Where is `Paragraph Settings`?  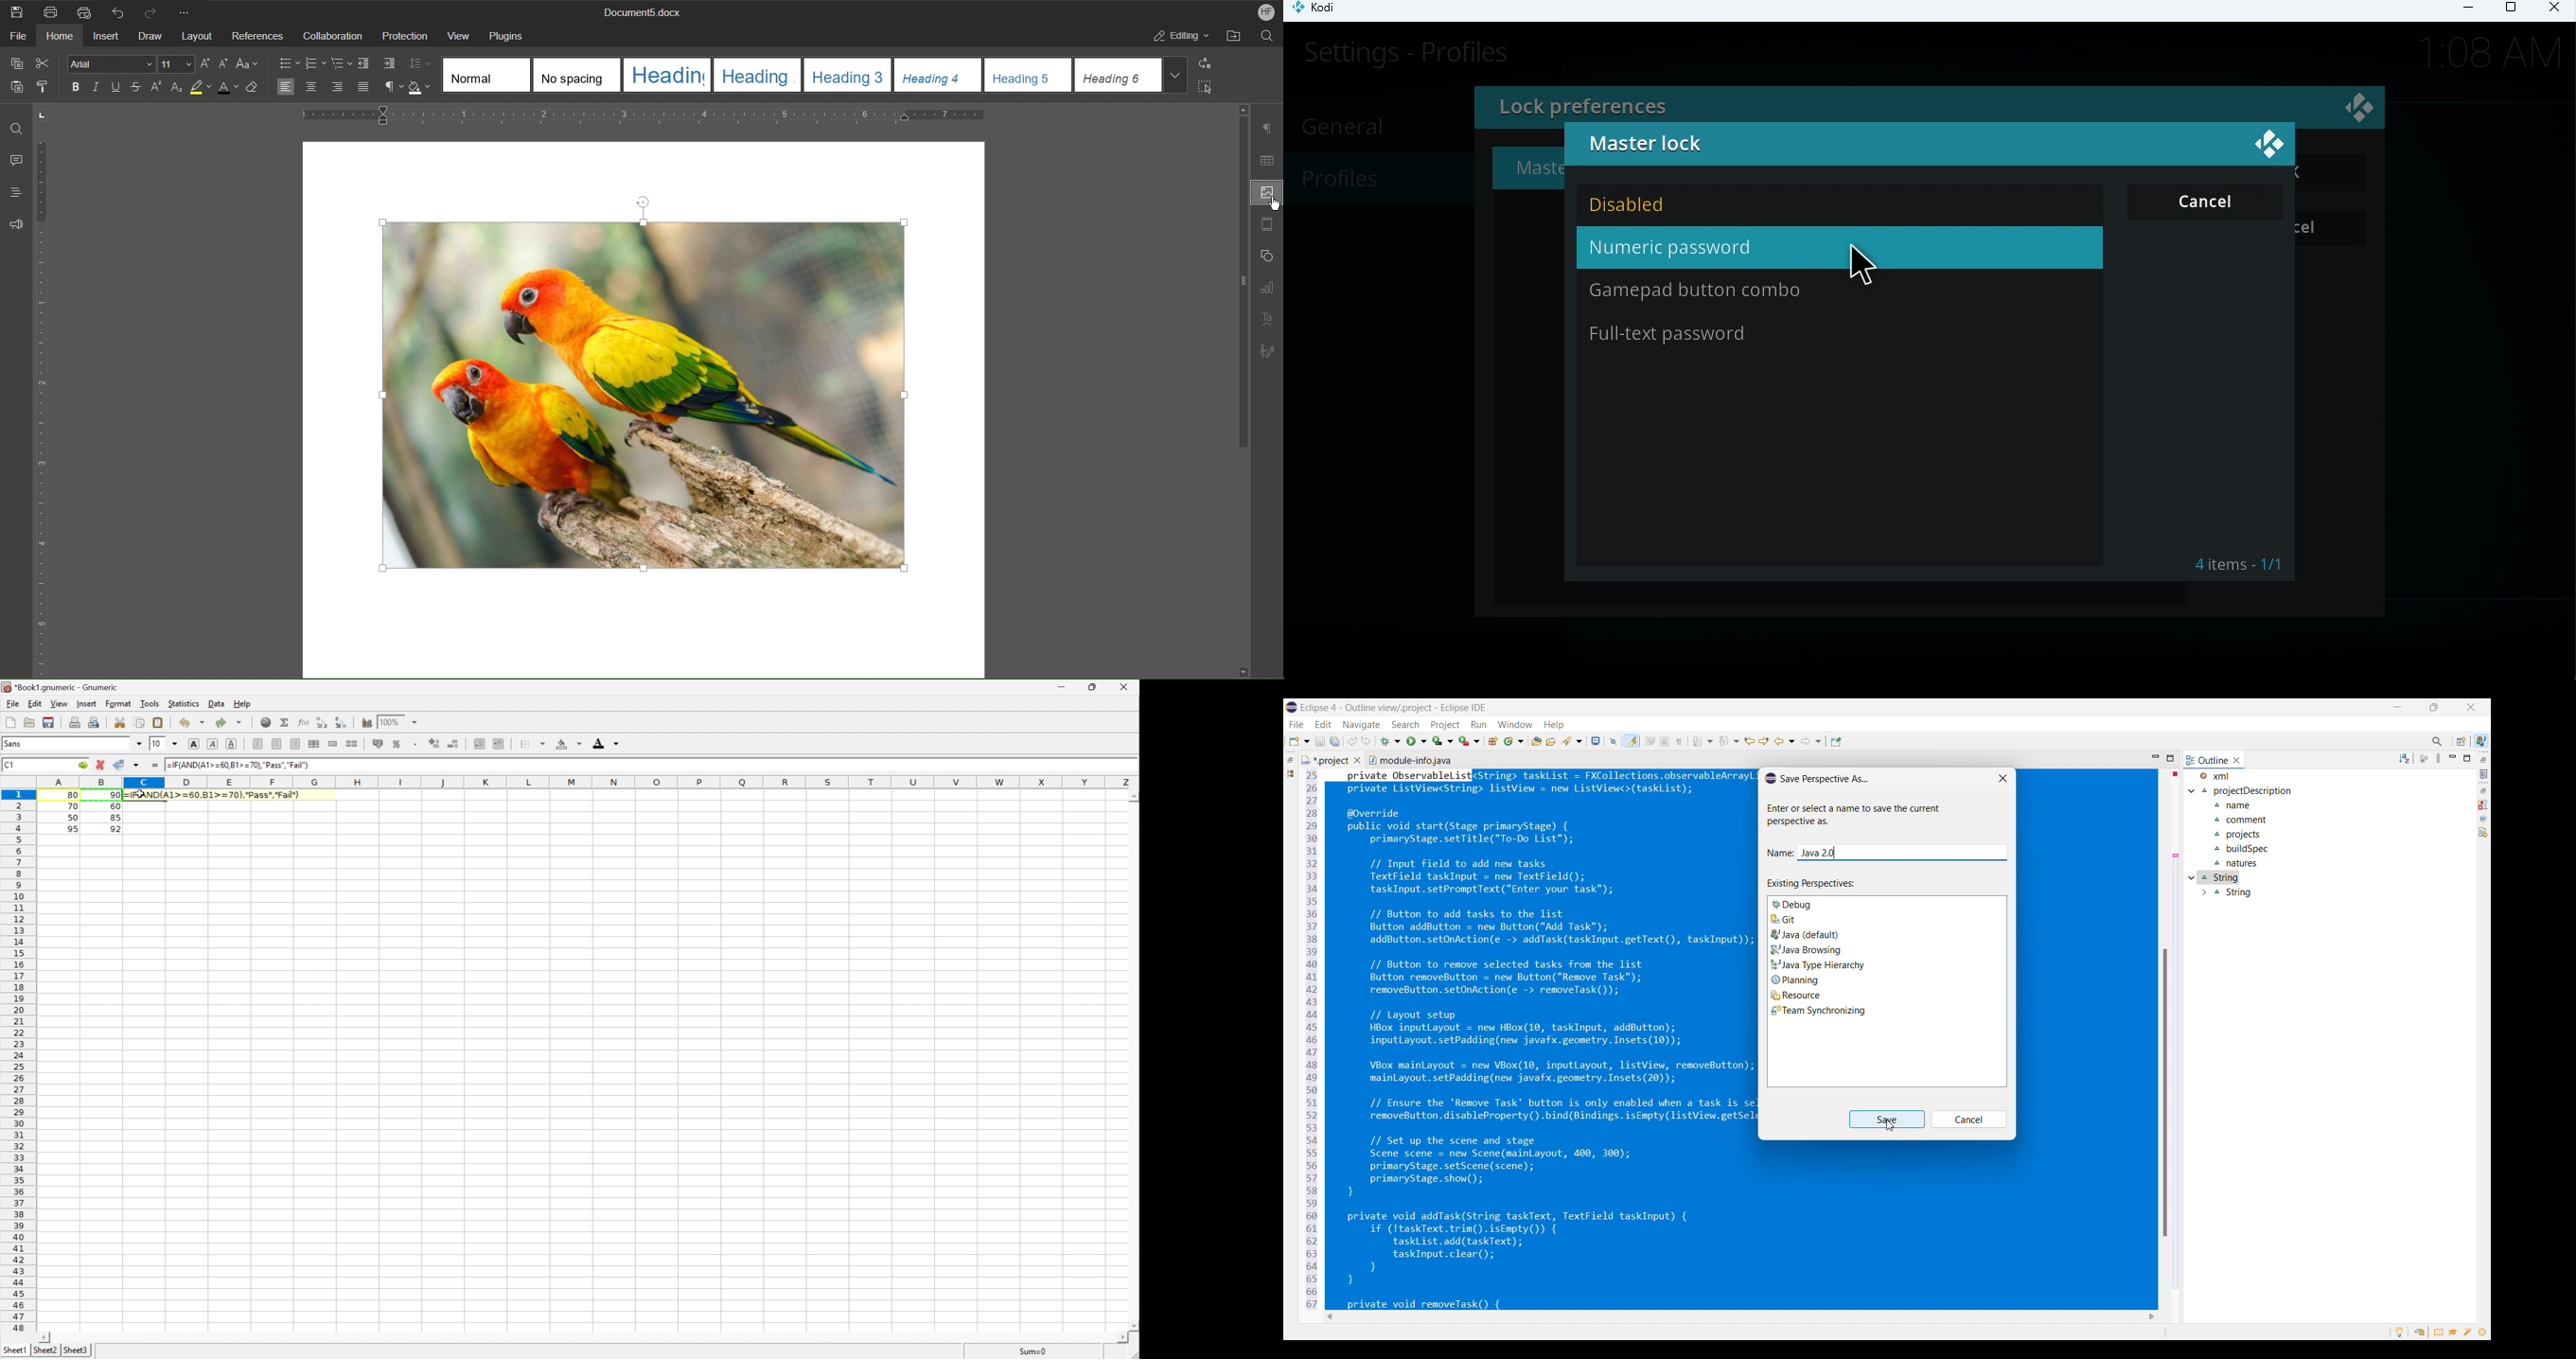 Paragraph Settings is located at coordinates (1269, 128).